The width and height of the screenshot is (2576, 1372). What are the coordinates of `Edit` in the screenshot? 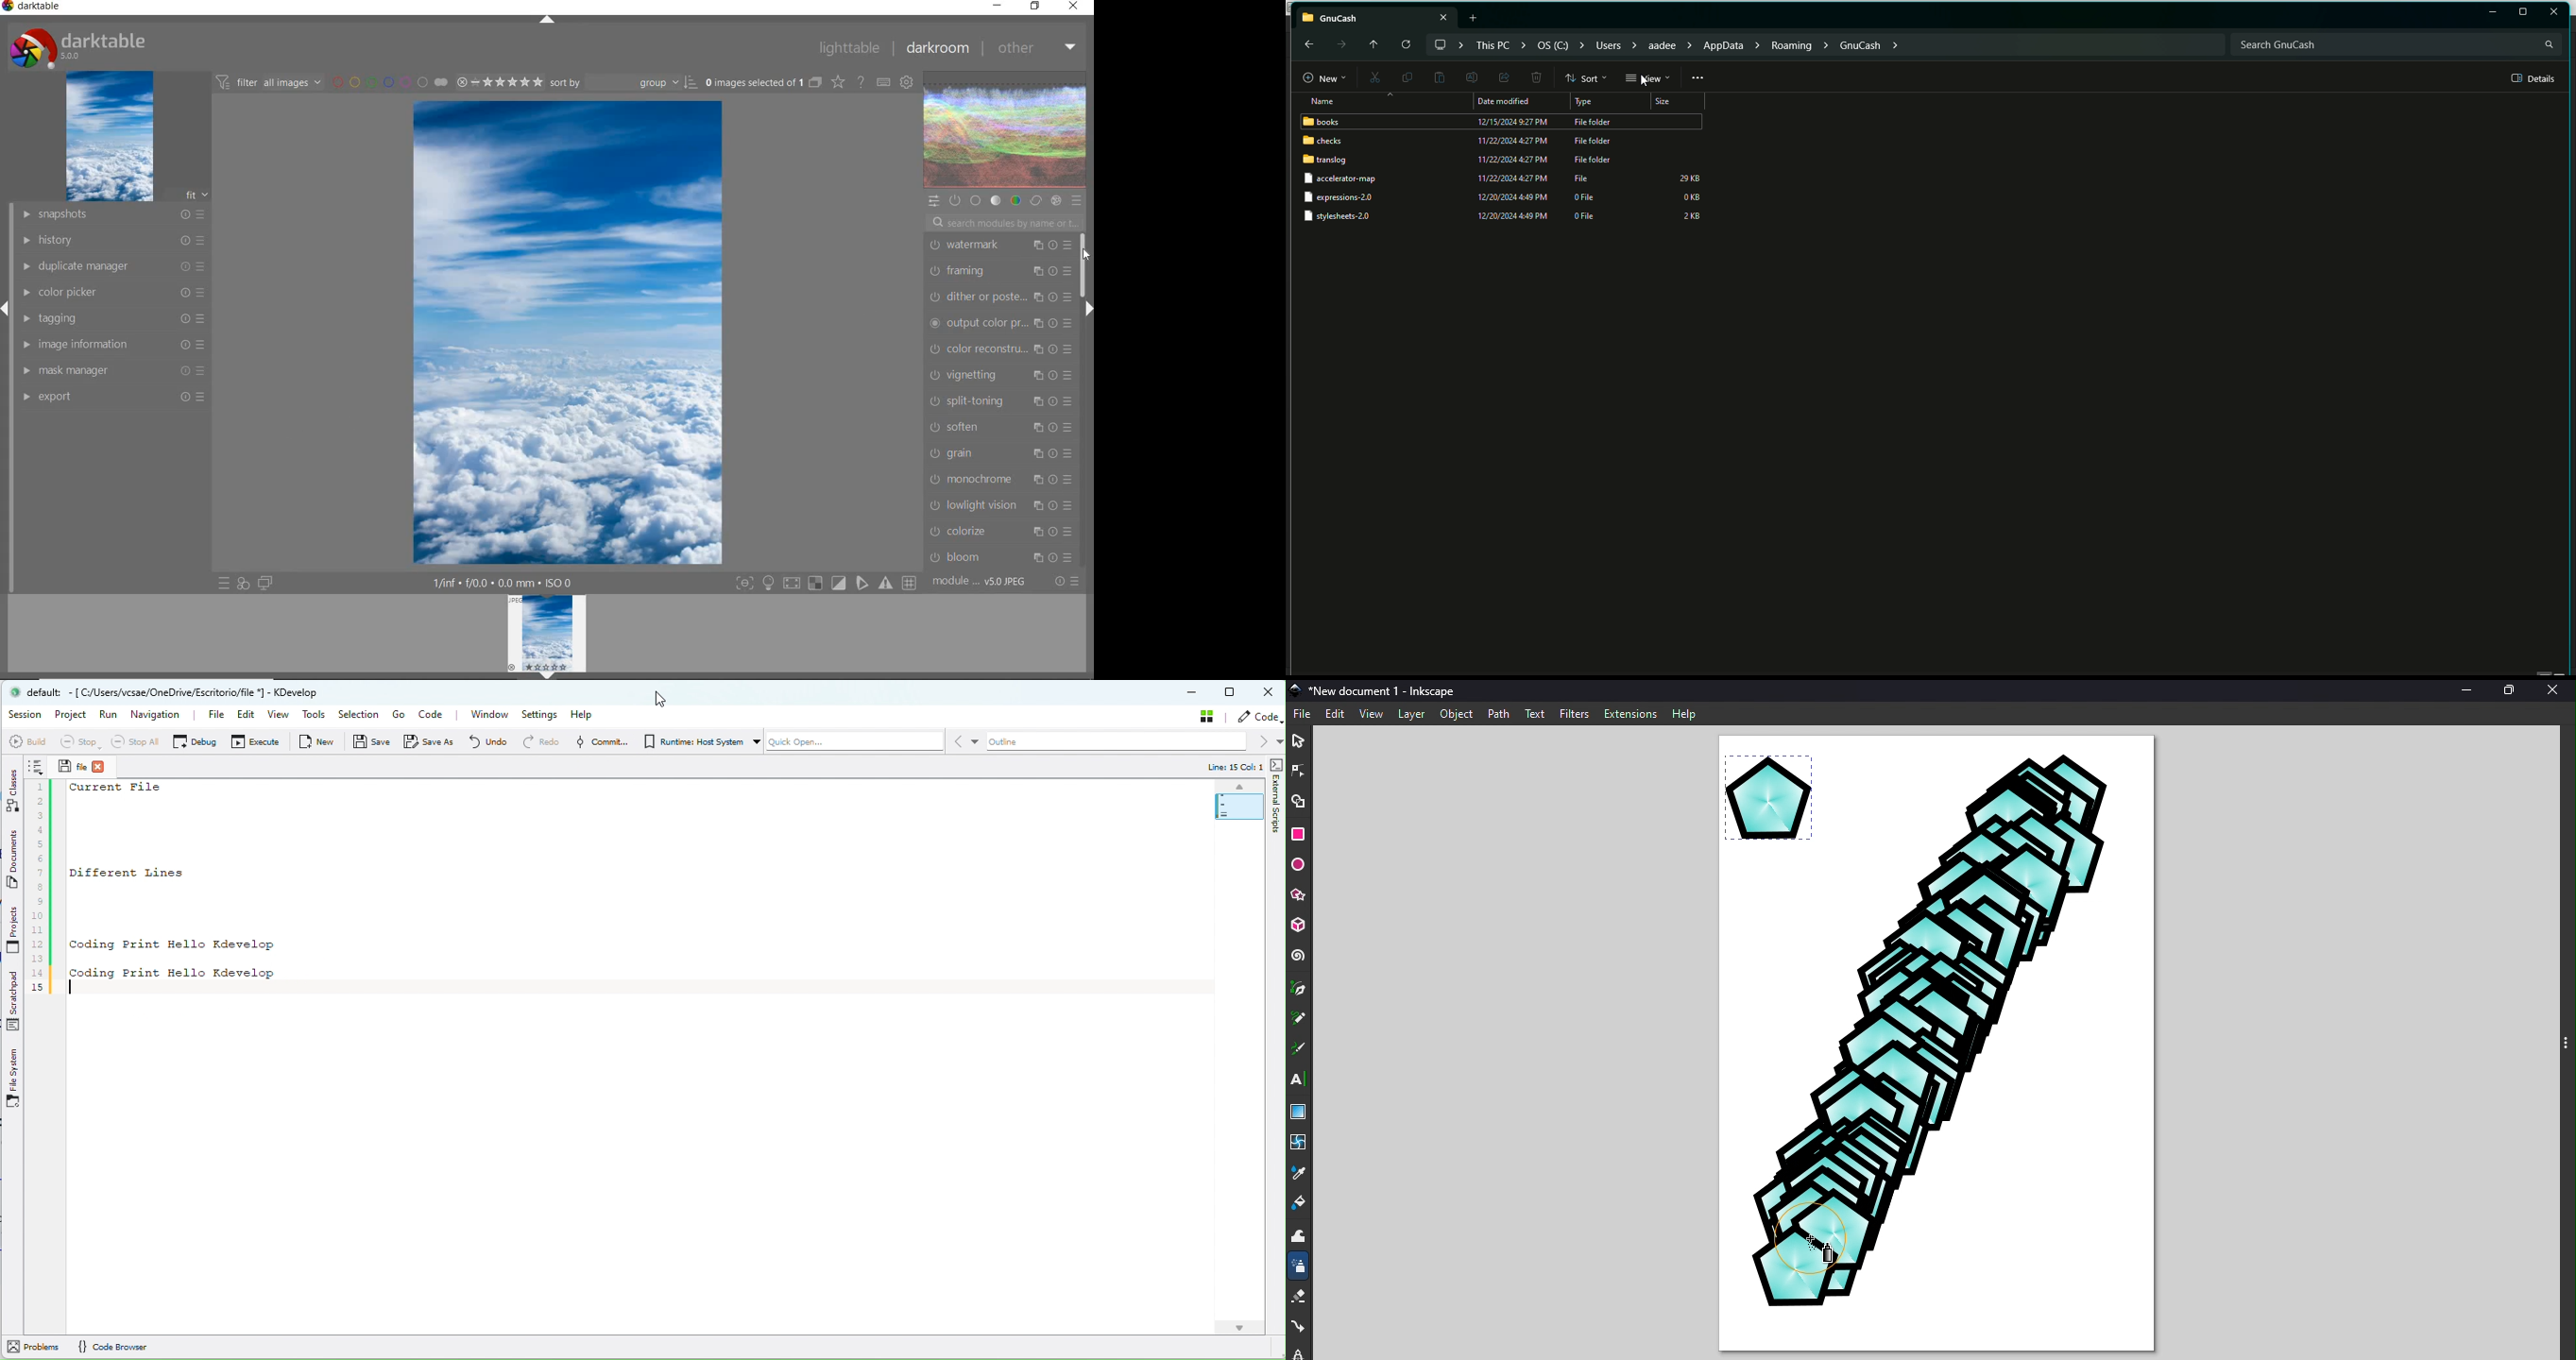 It's located at (1470, 77).